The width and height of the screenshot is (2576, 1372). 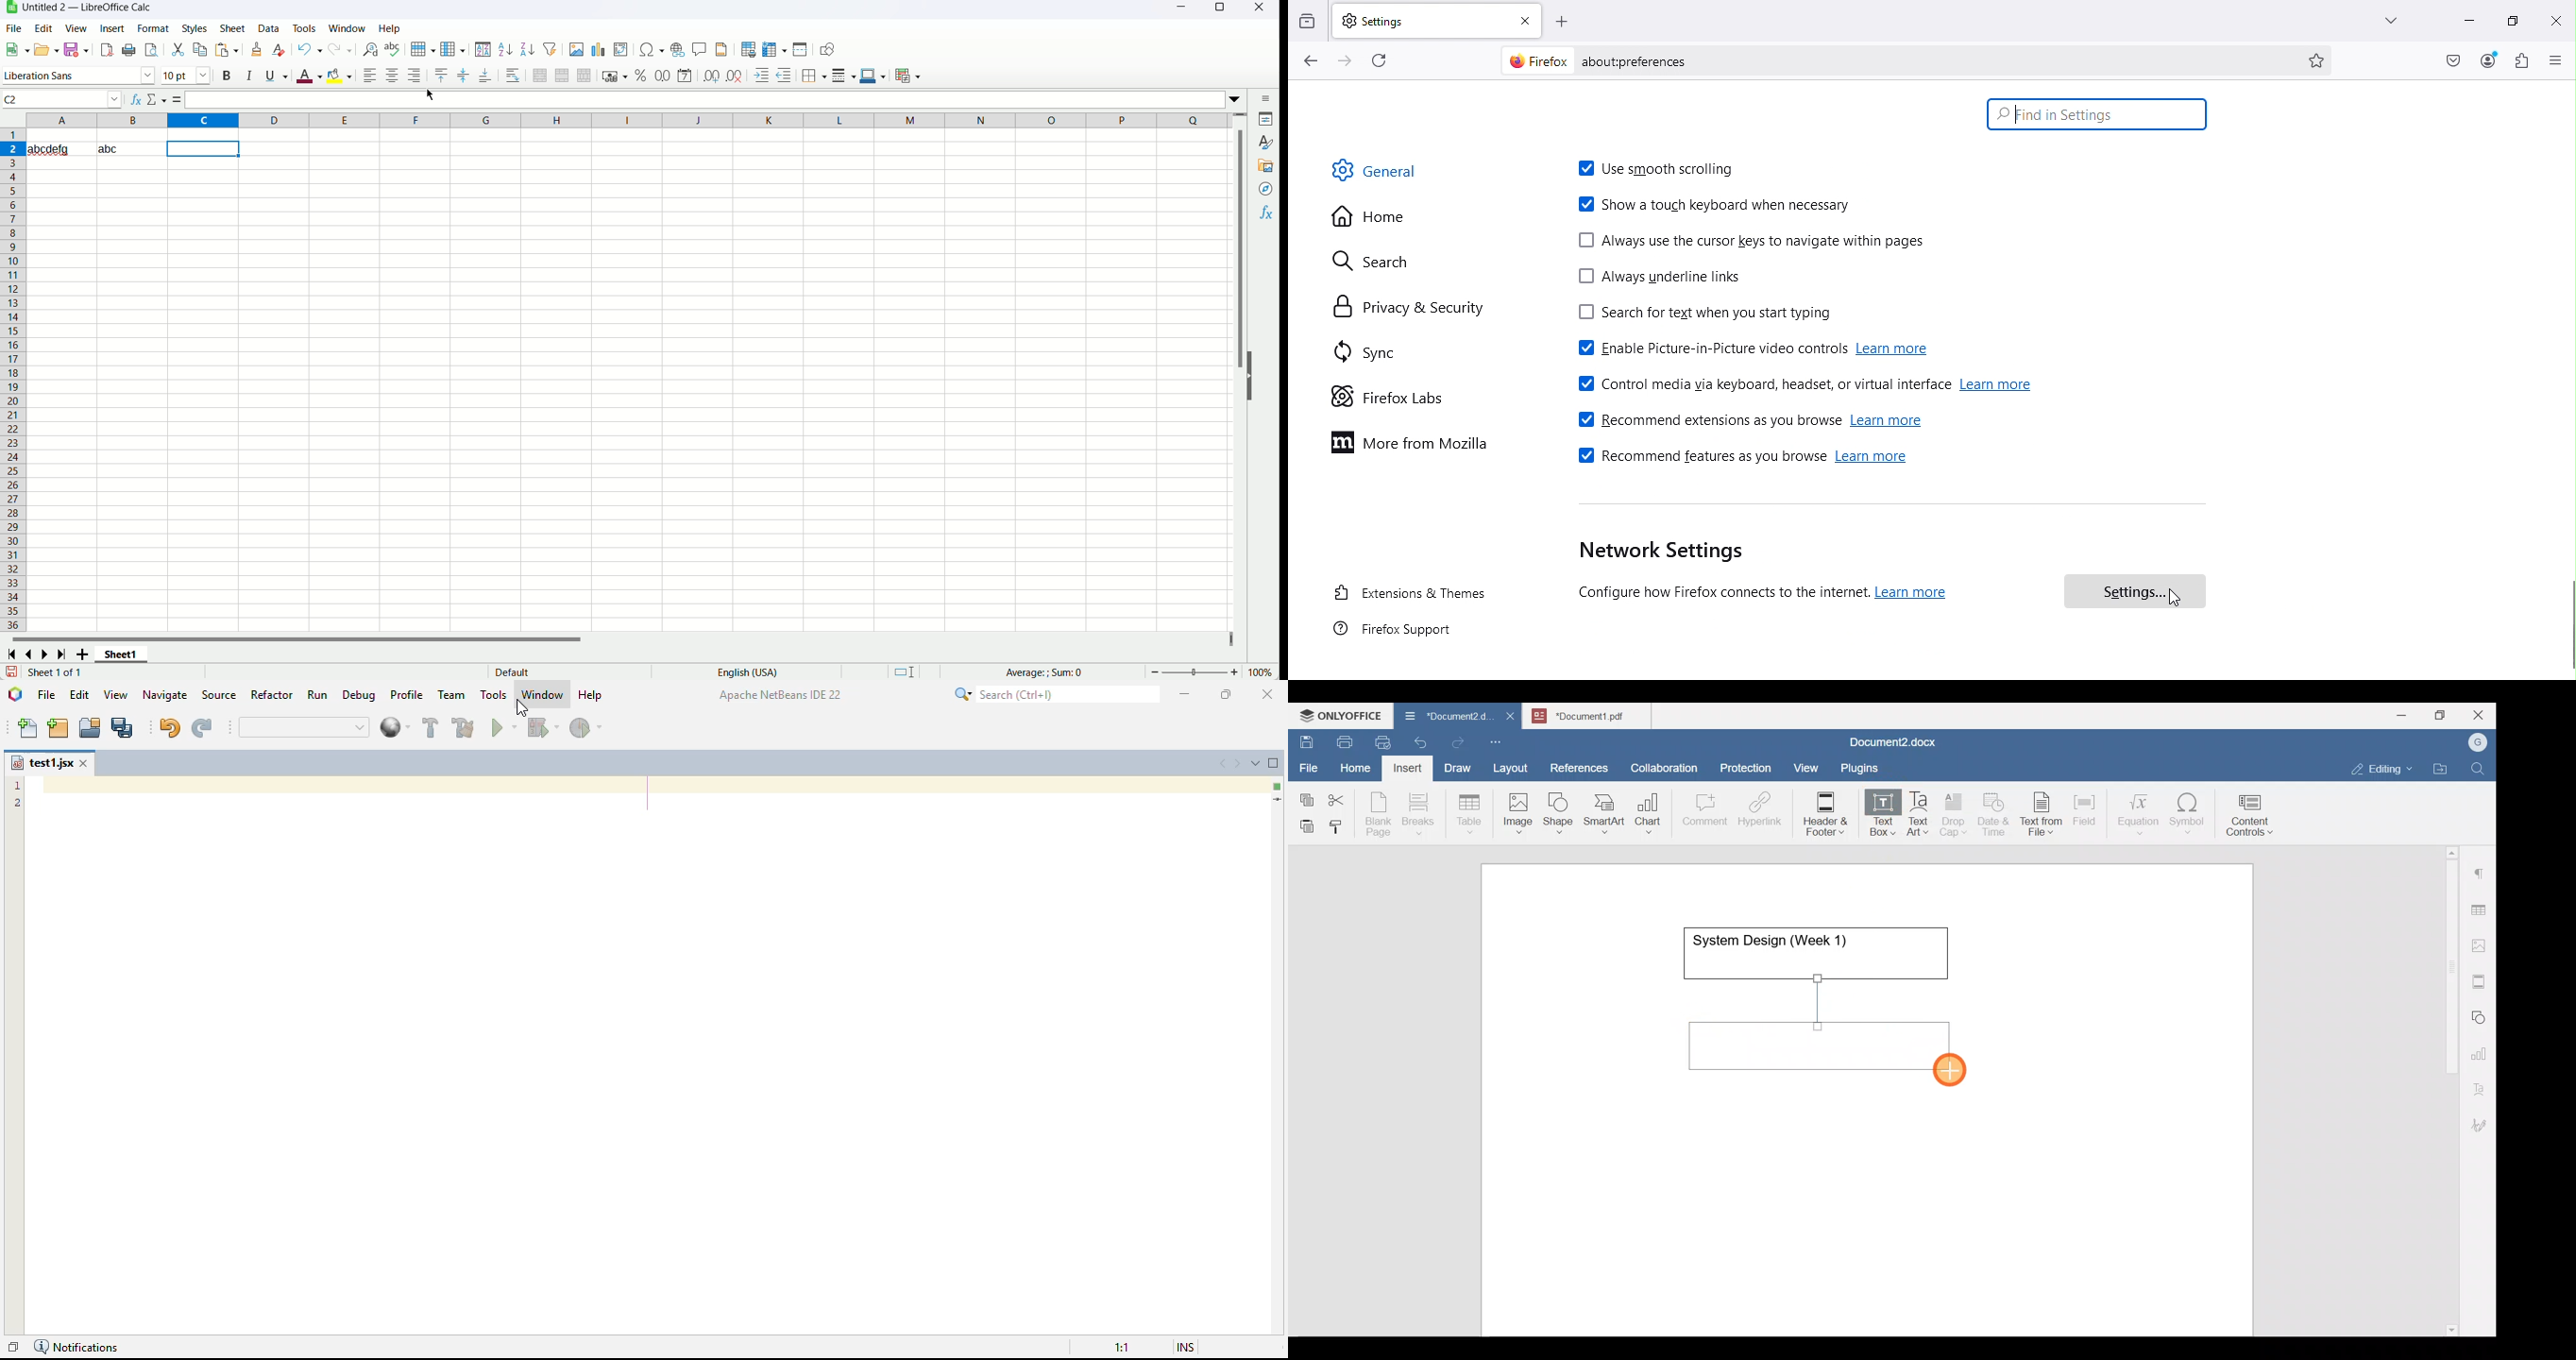 I want to click on Chart, so click(x=1646, y=815).